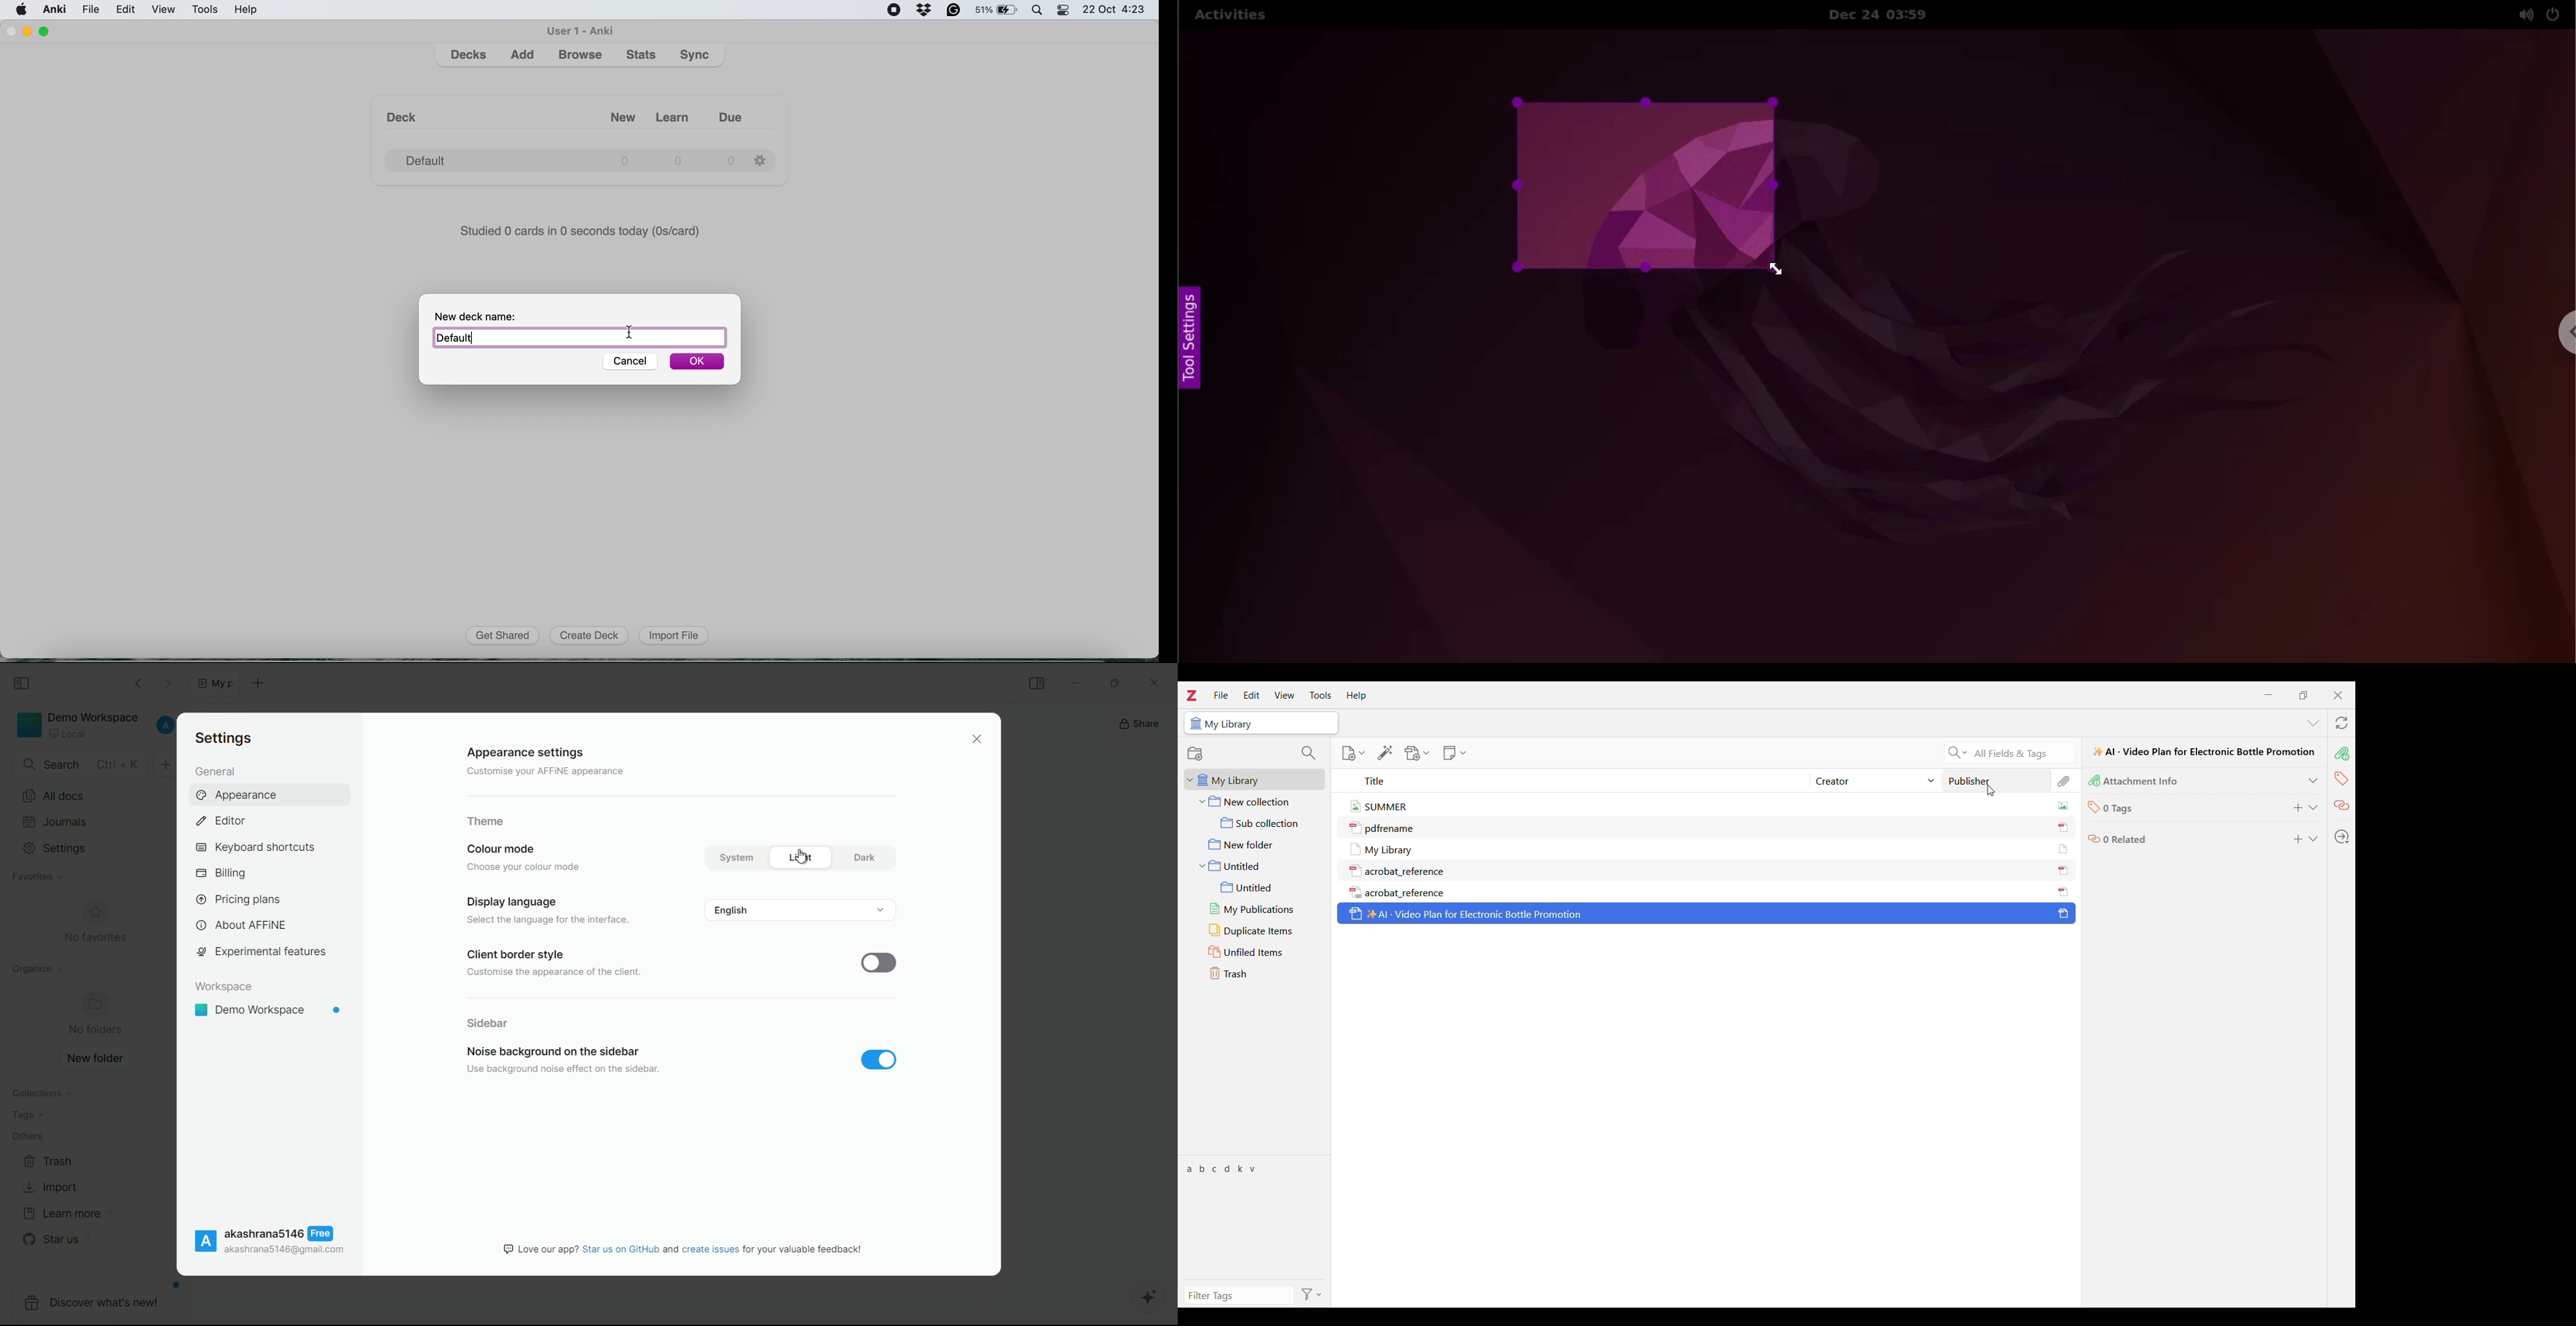 The image size is (2576, 1344). Describe the element at coordinates (1256, 974) in the screenshot. I see `Trash` at that location.